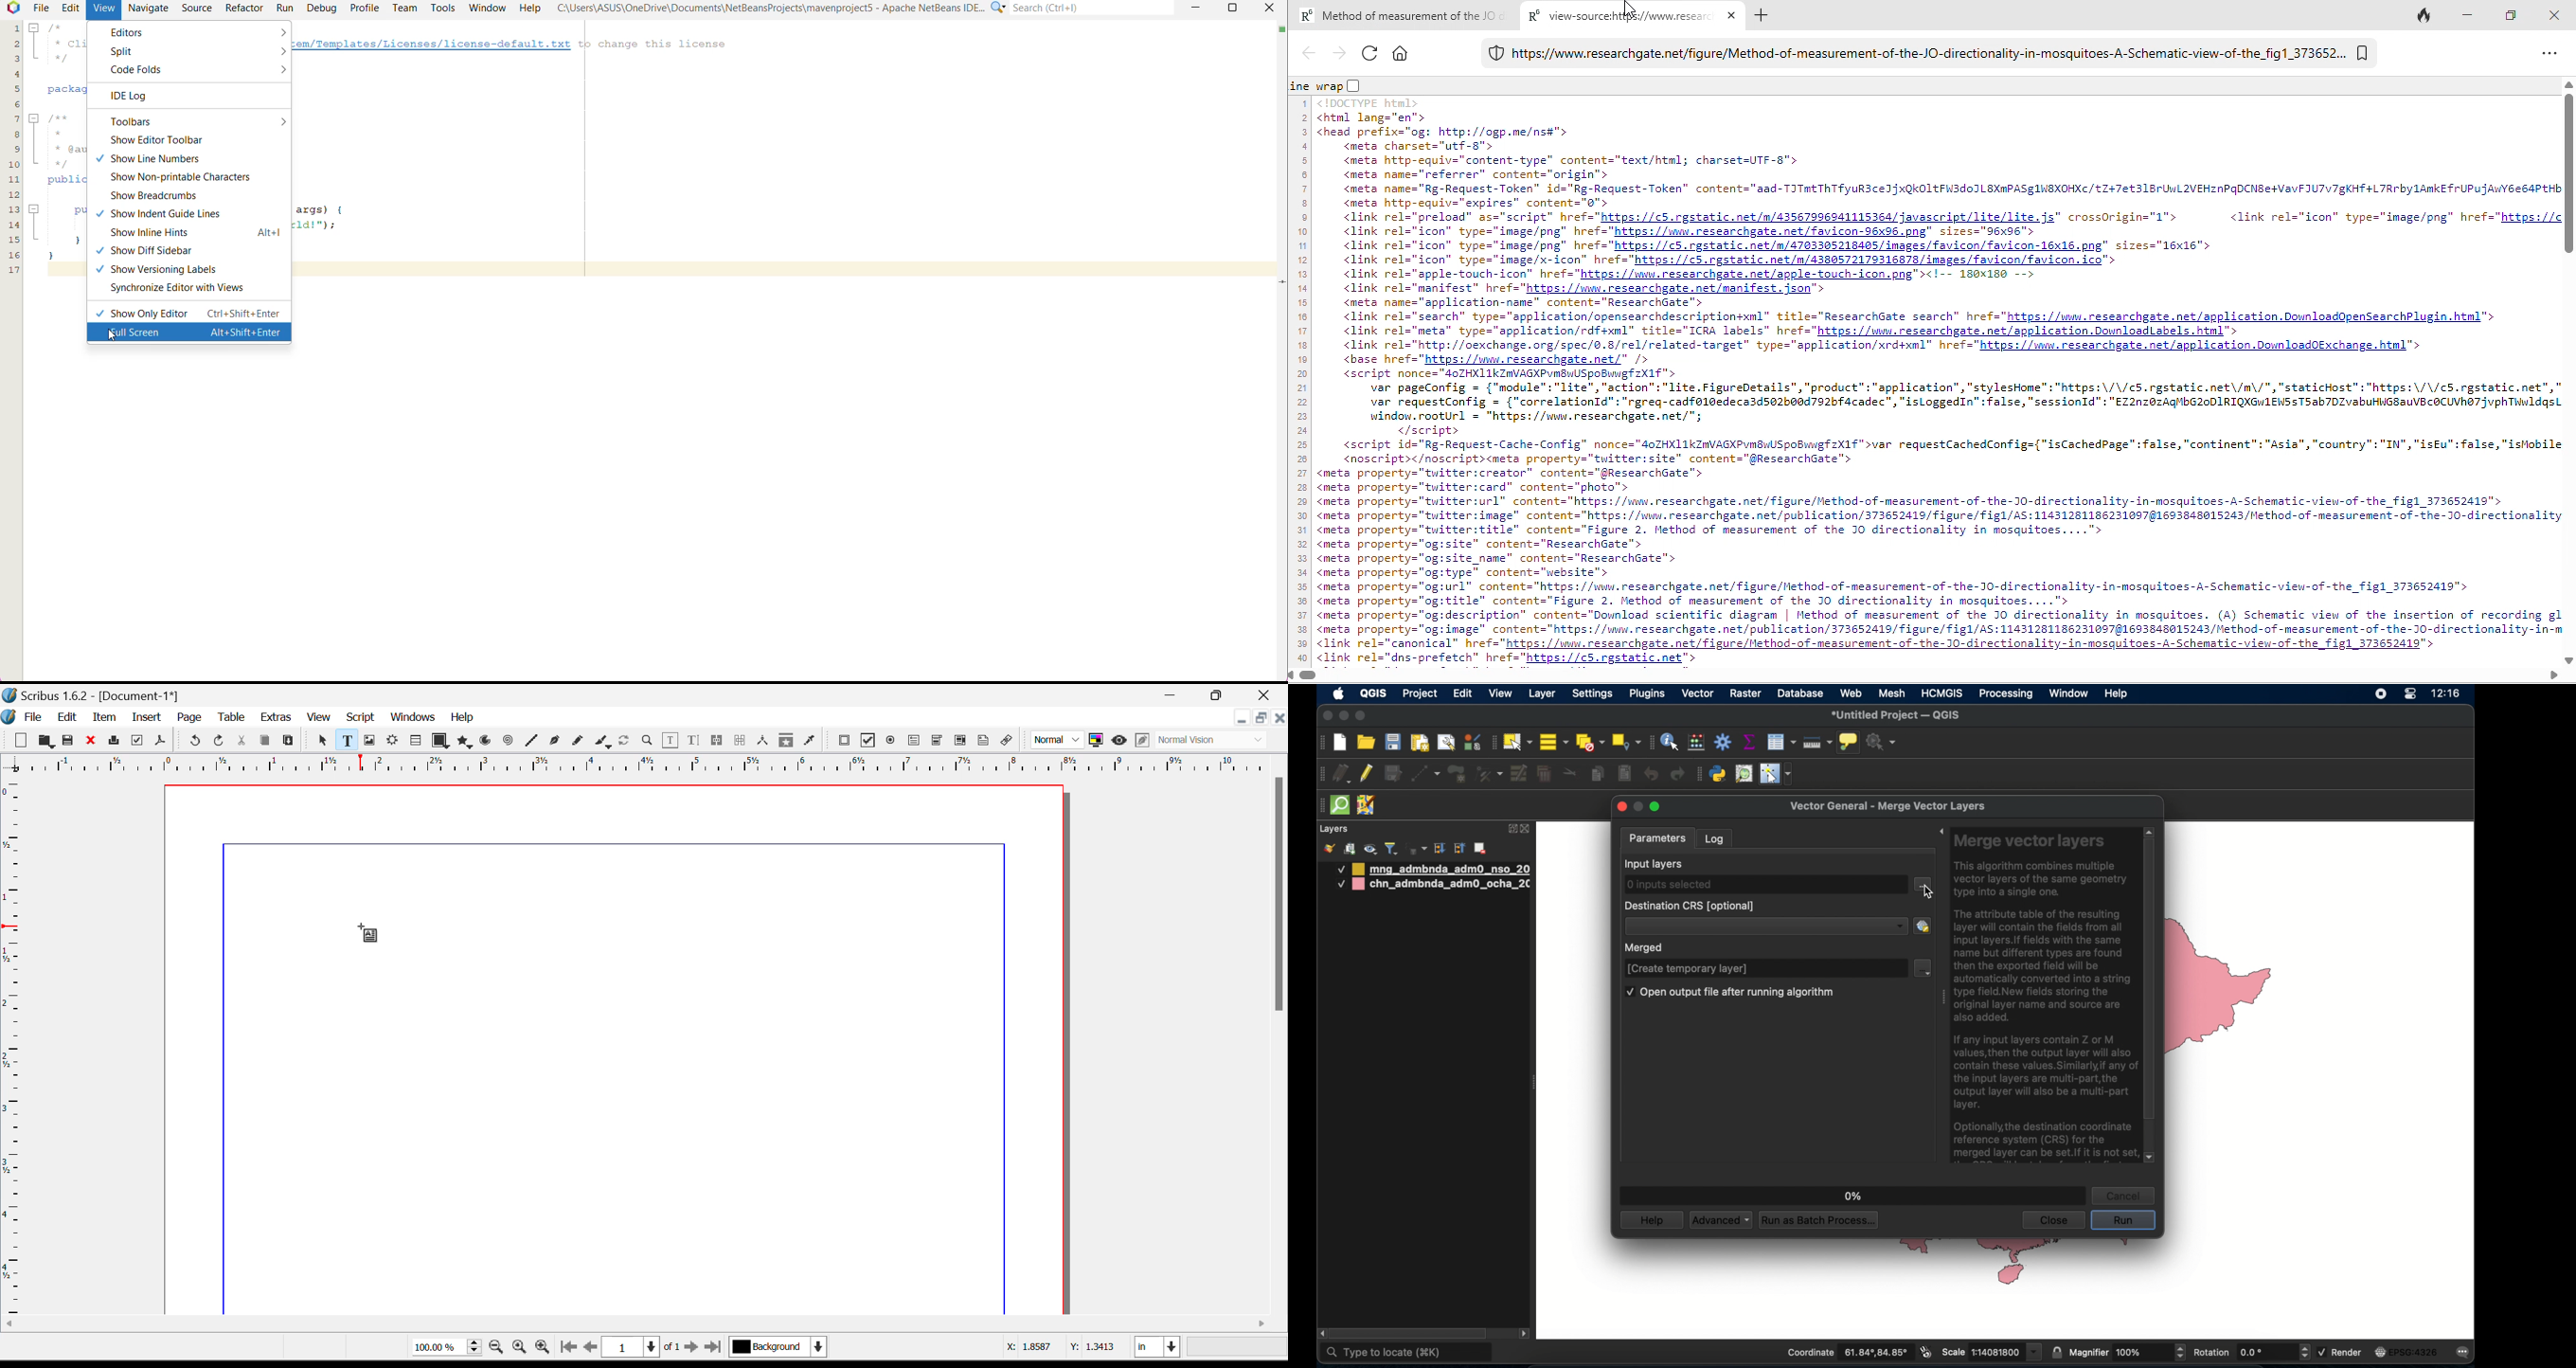 This screenshot has height=1372, width=2576. Describe the element at coordinates (1691, 905) in the screenshot. I see `destination CRS [optional]` at that location.